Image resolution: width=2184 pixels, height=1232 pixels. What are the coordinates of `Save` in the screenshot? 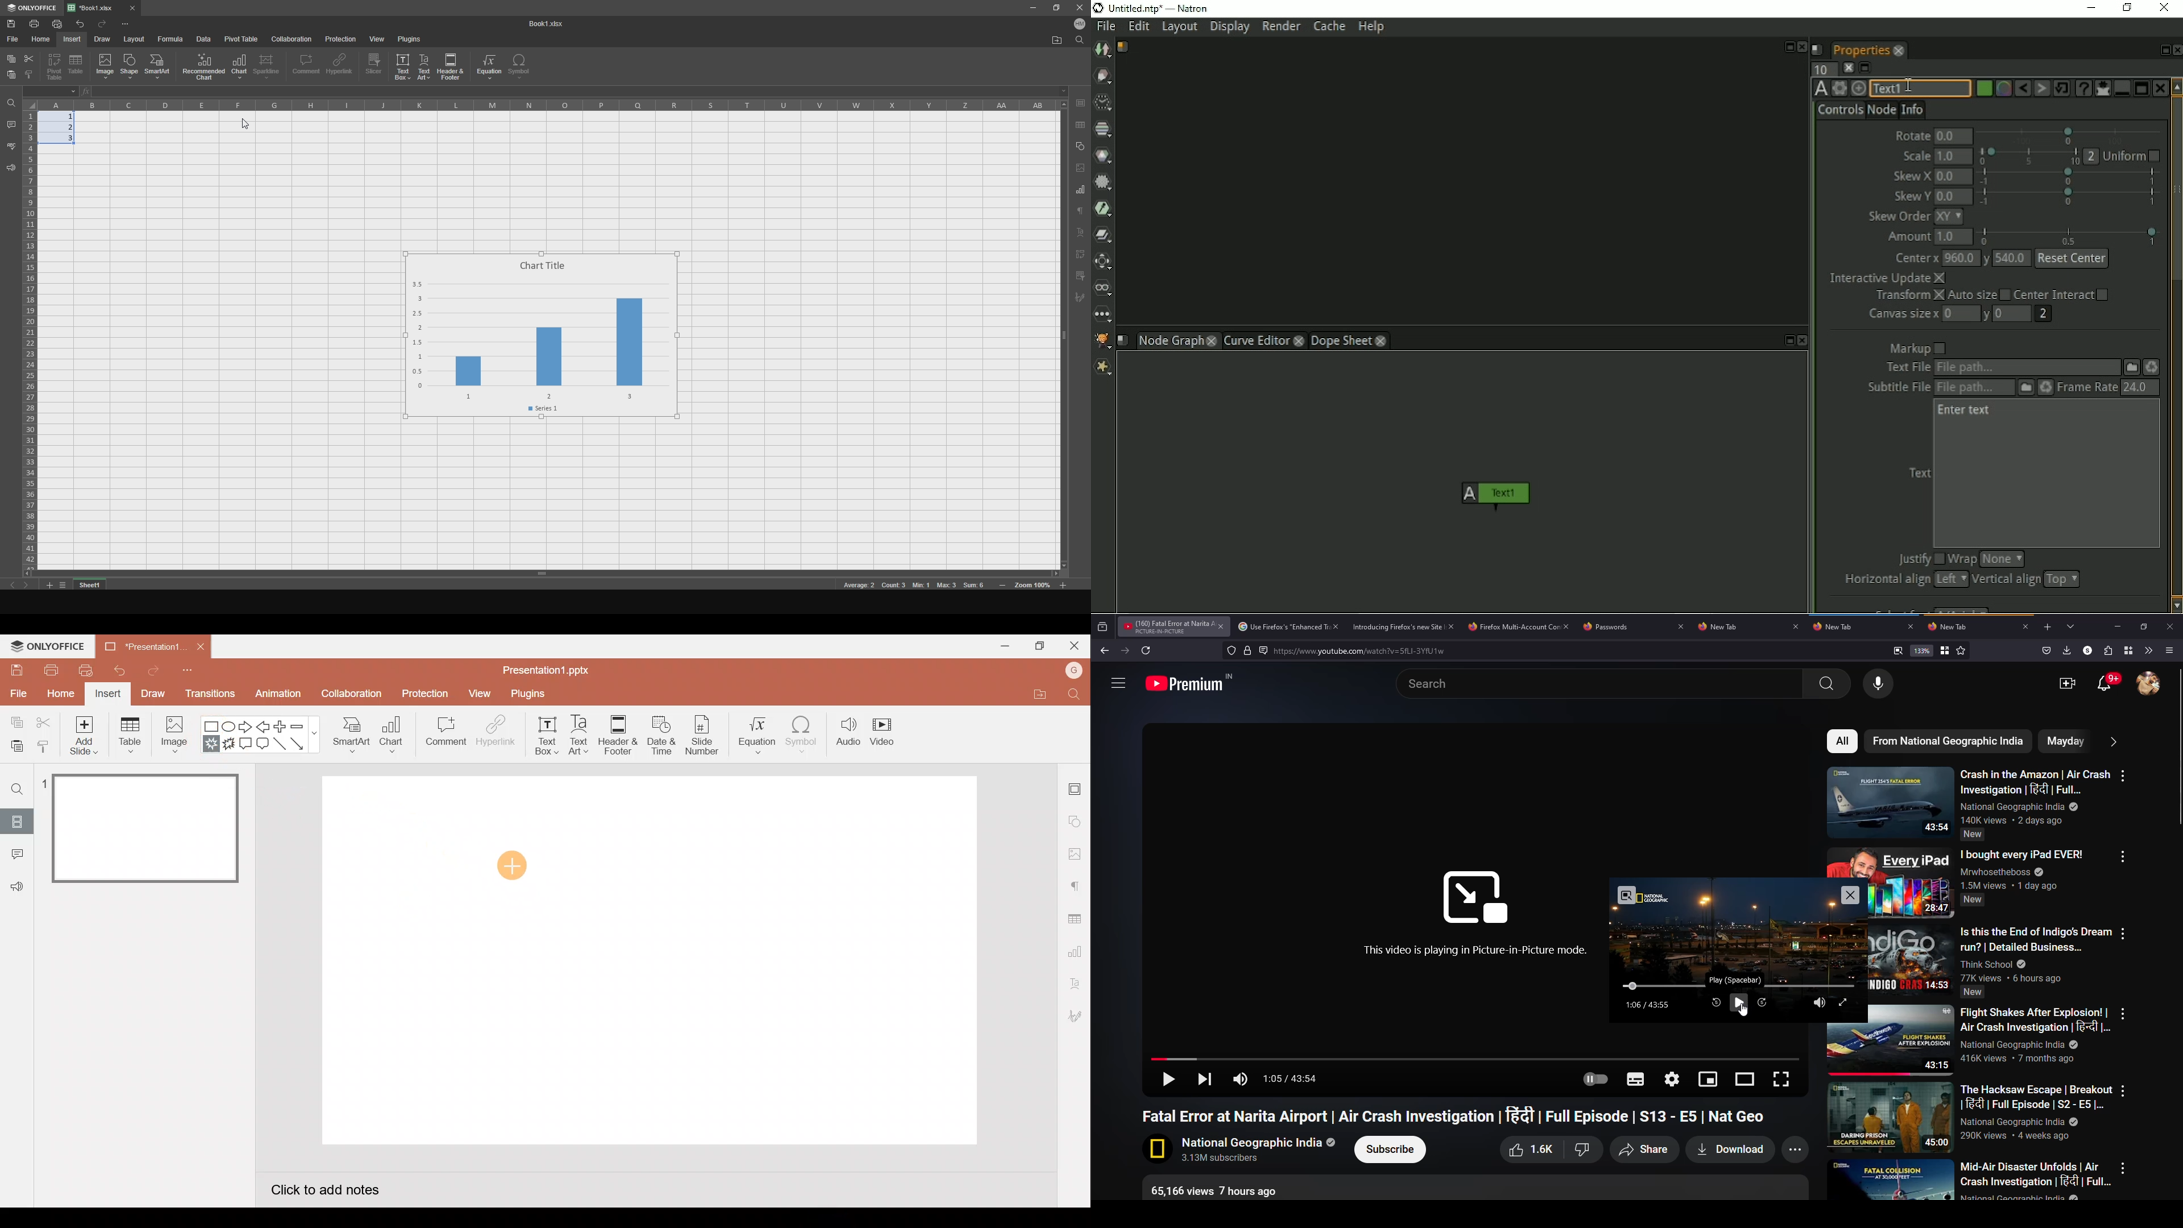 It's located at (16, 672).